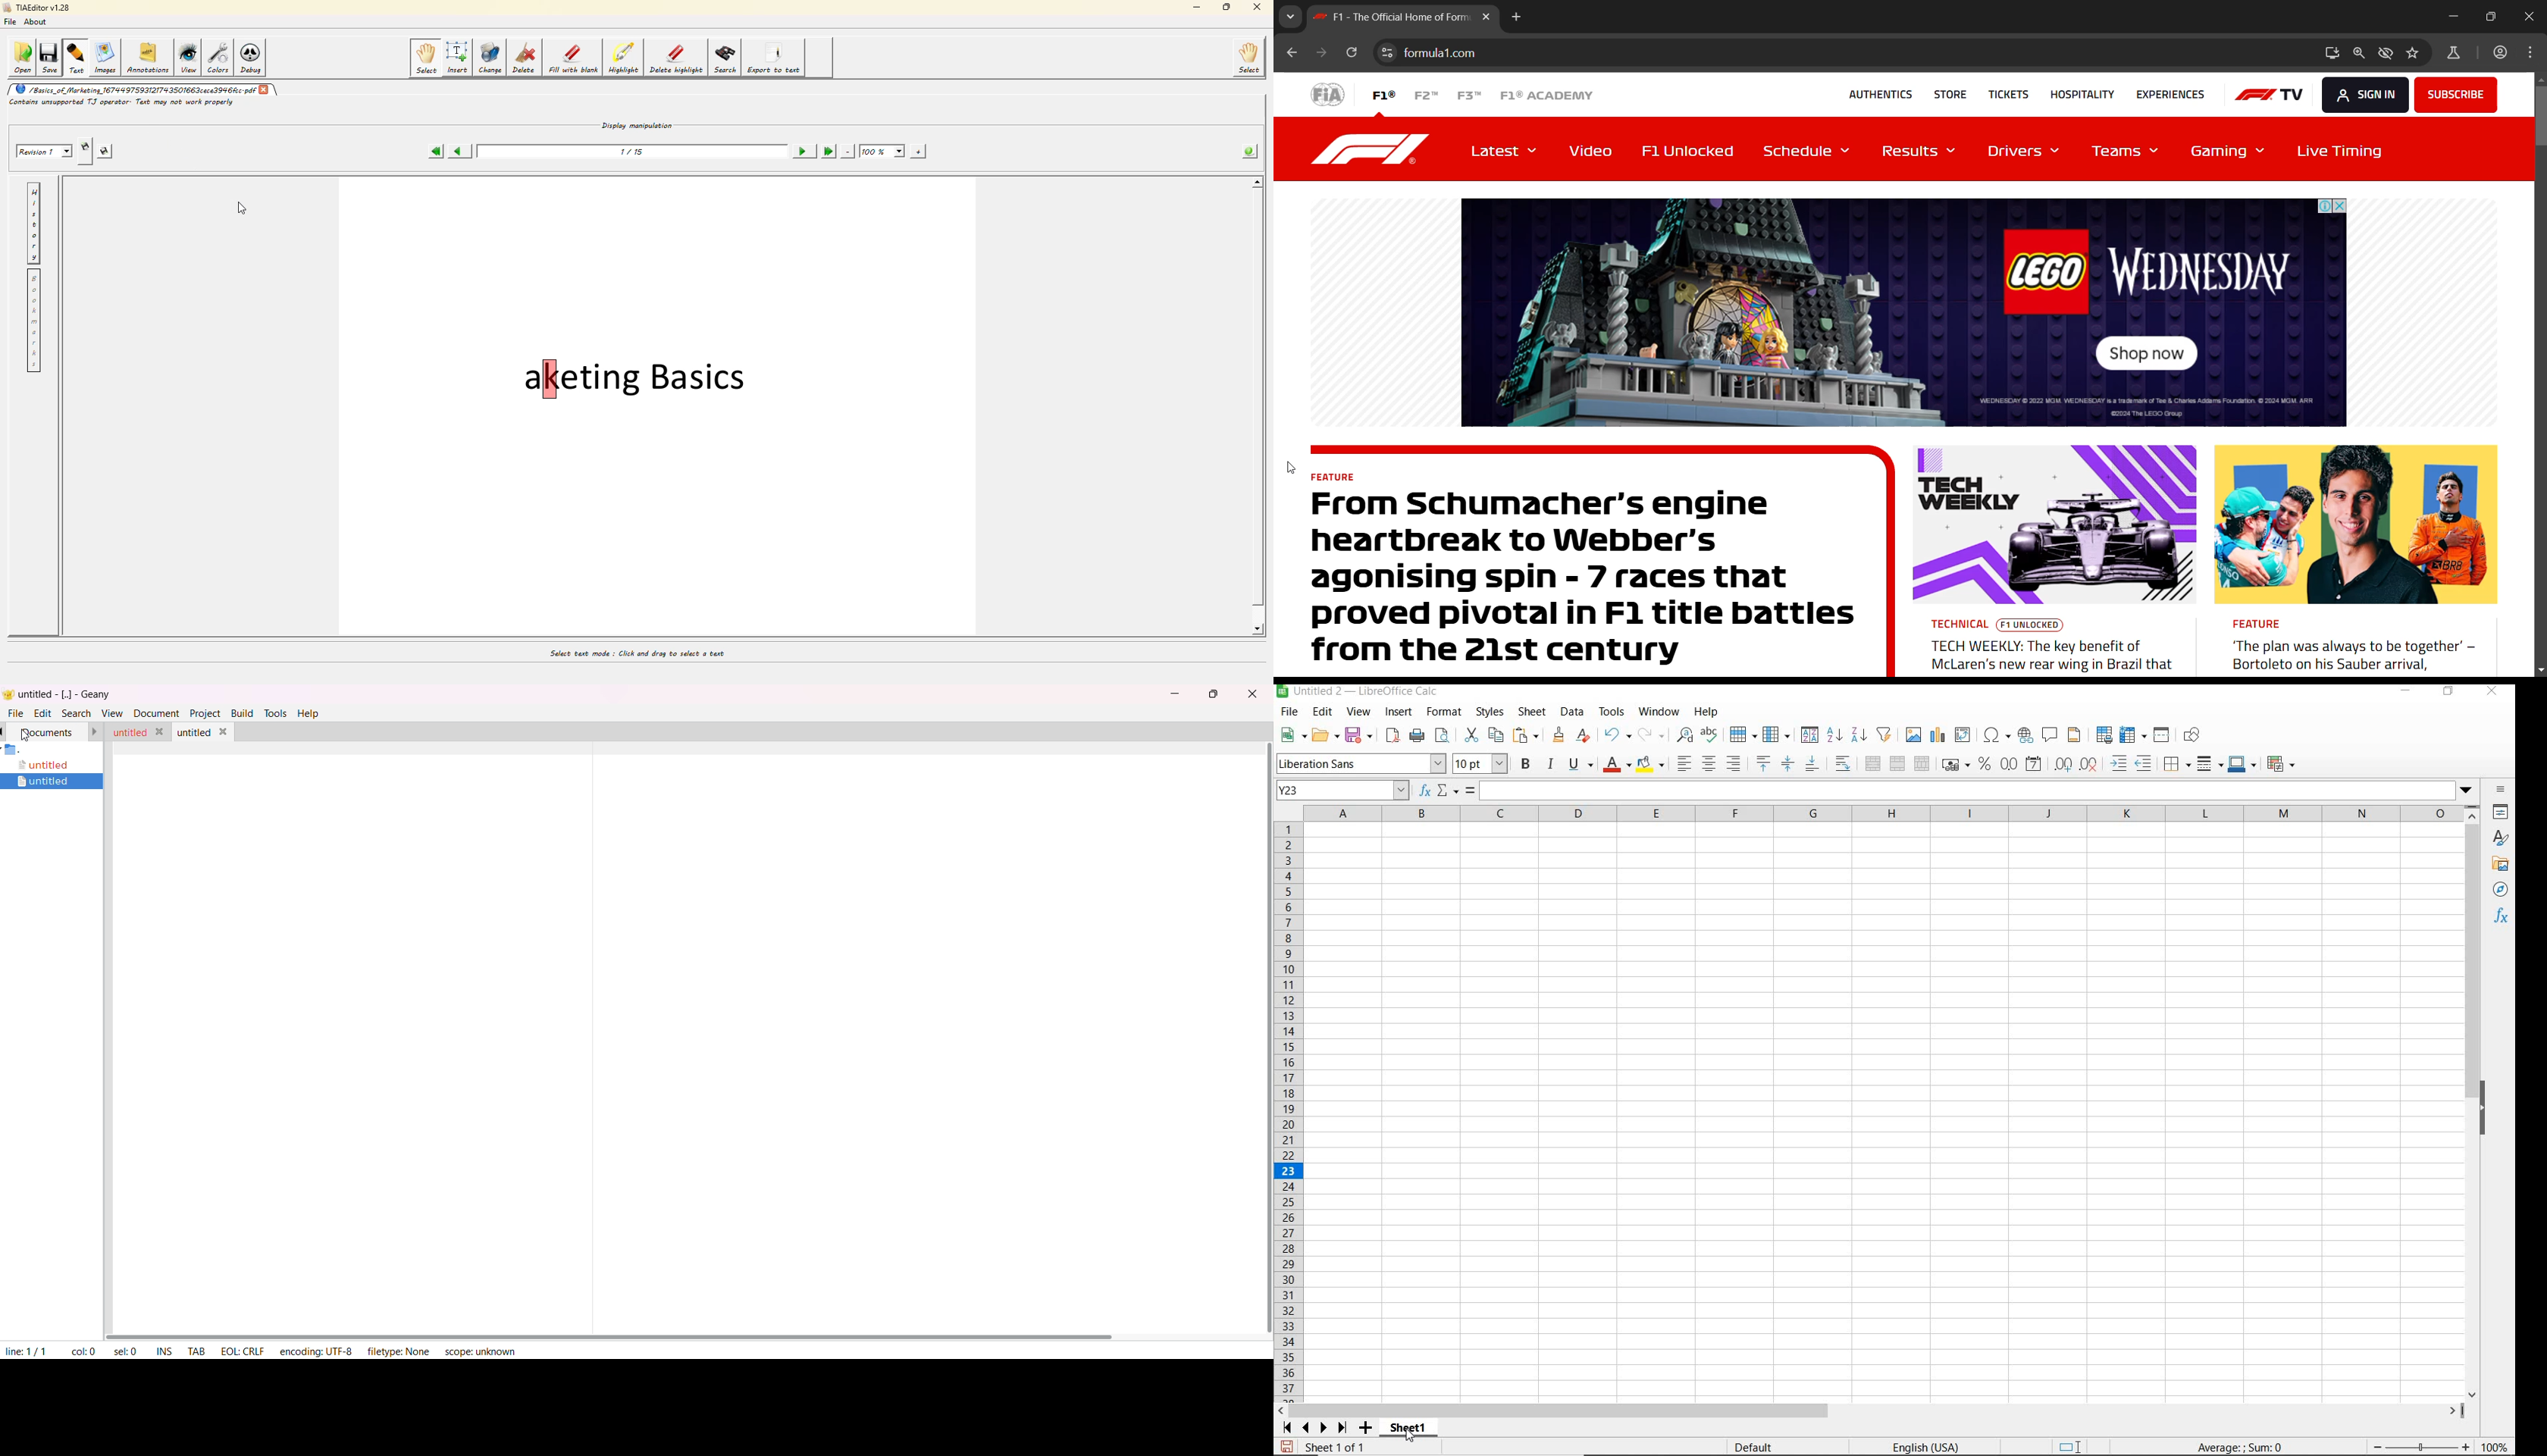  What do you see at coordinates (1360, 693) in the screenshot?
I see `FILE NAME` at bounding box center [1360, 693].